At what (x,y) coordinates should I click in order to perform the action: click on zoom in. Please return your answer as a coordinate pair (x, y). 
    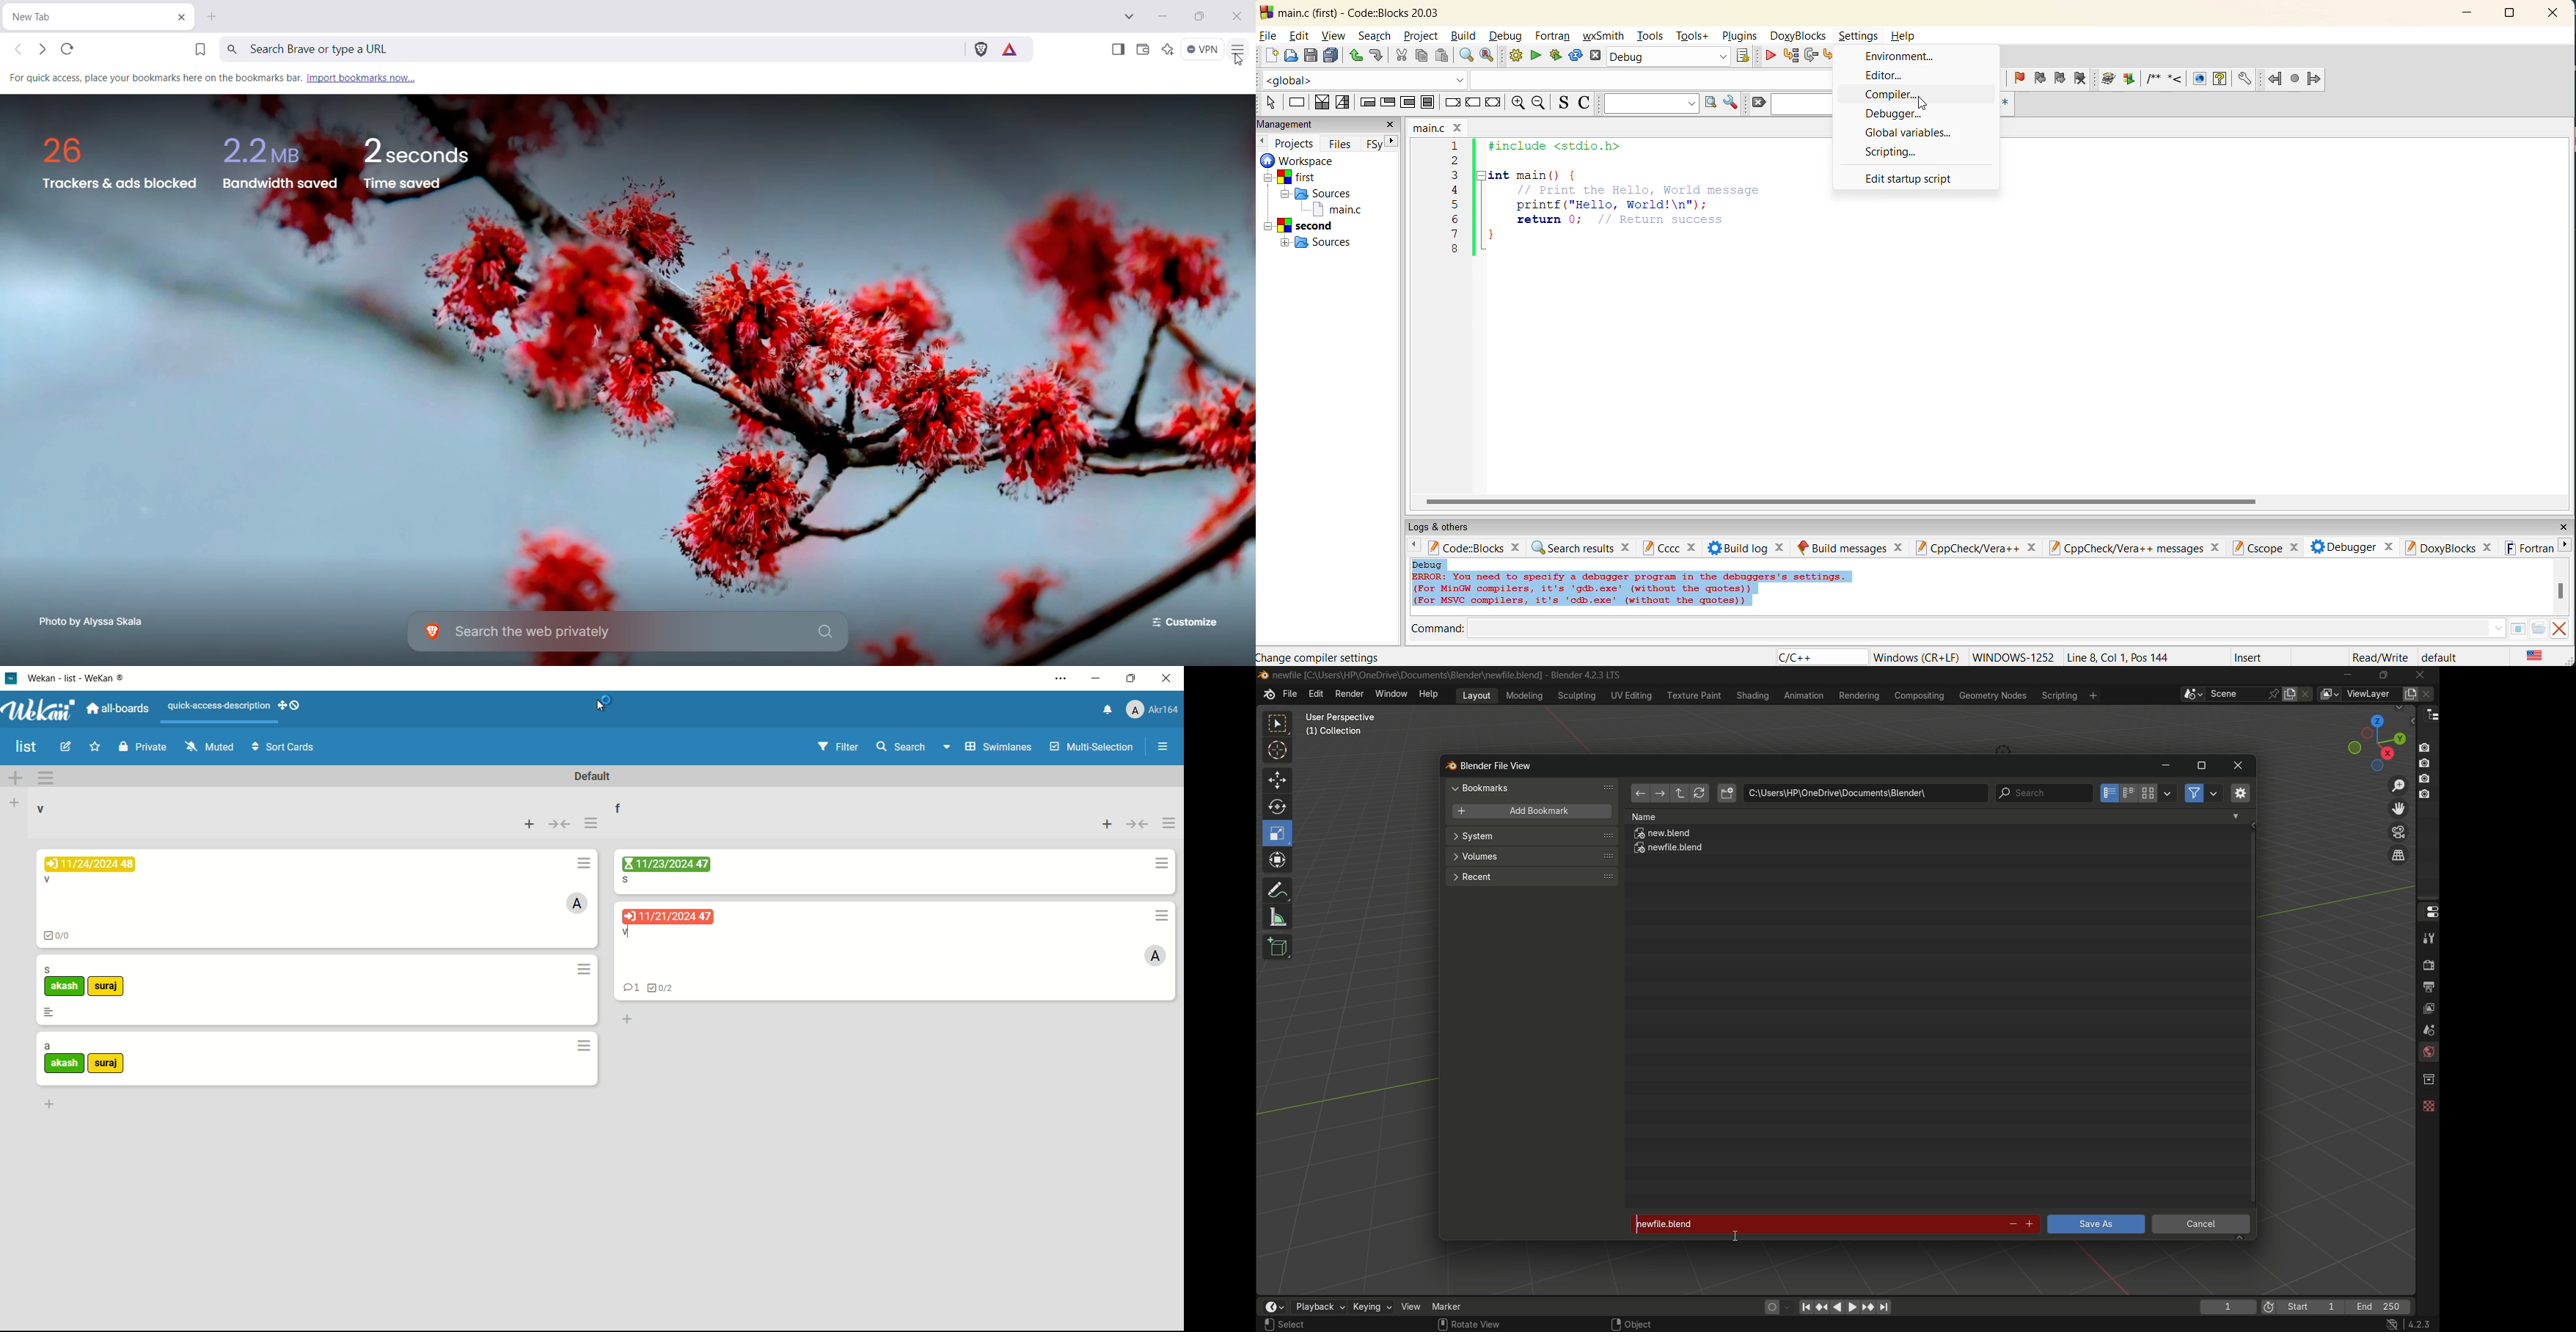
    Looking at the image, I should click on (1516, 103).